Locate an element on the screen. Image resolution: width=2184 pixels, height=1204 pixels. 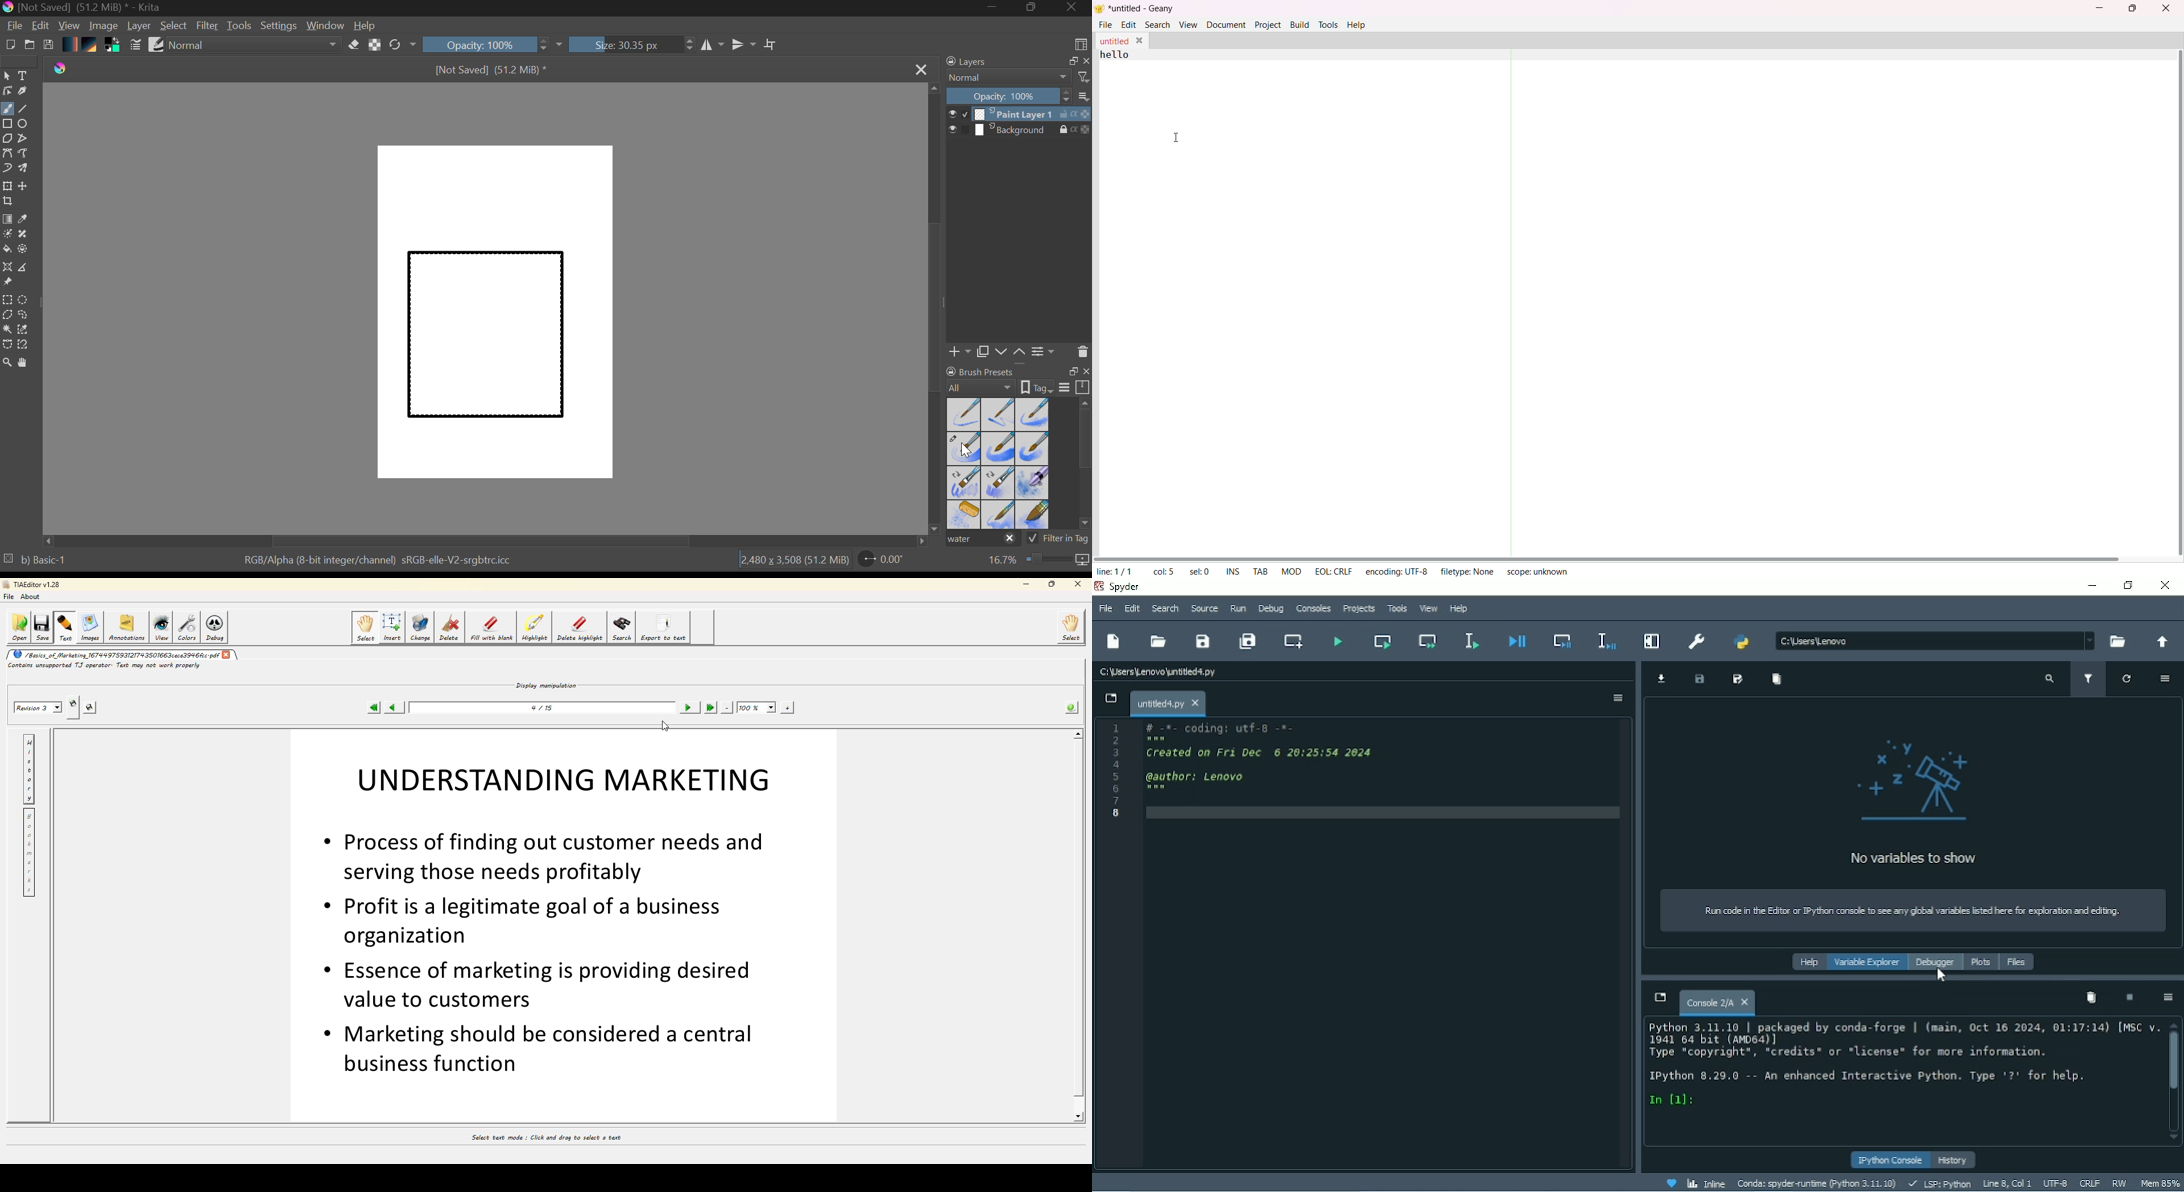
tools is located at coordinates (1328, 24).